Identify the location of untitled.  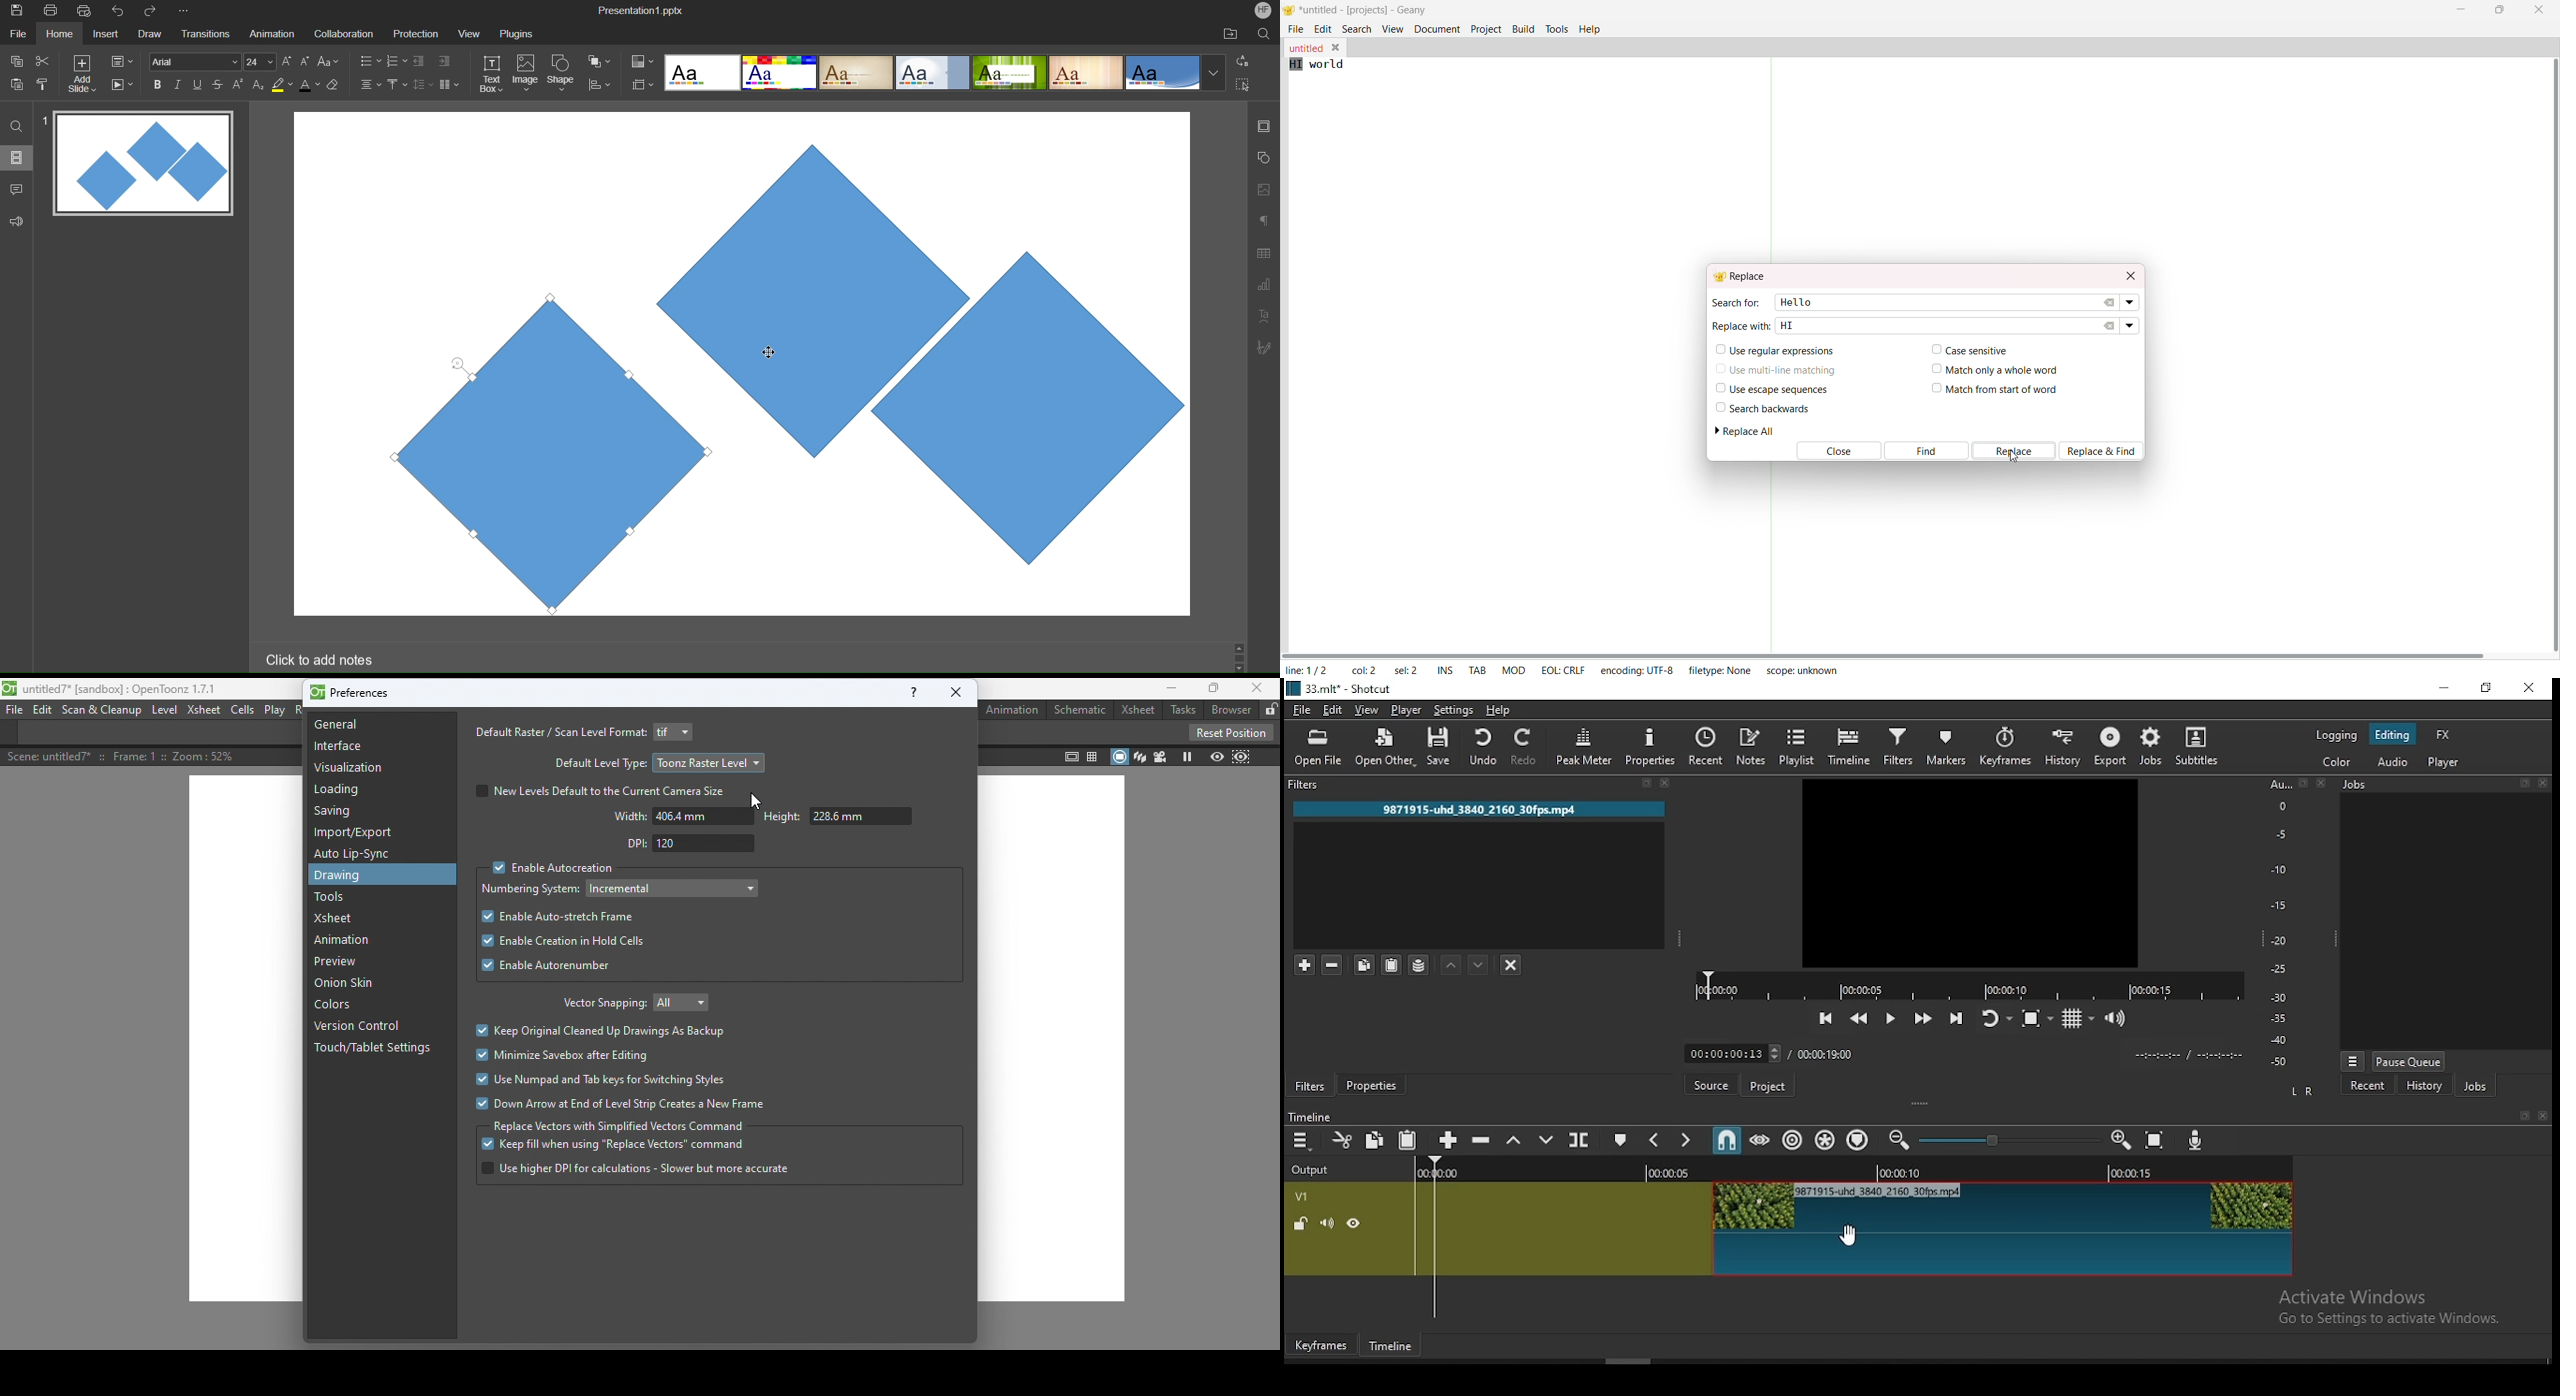
(1304, 49).